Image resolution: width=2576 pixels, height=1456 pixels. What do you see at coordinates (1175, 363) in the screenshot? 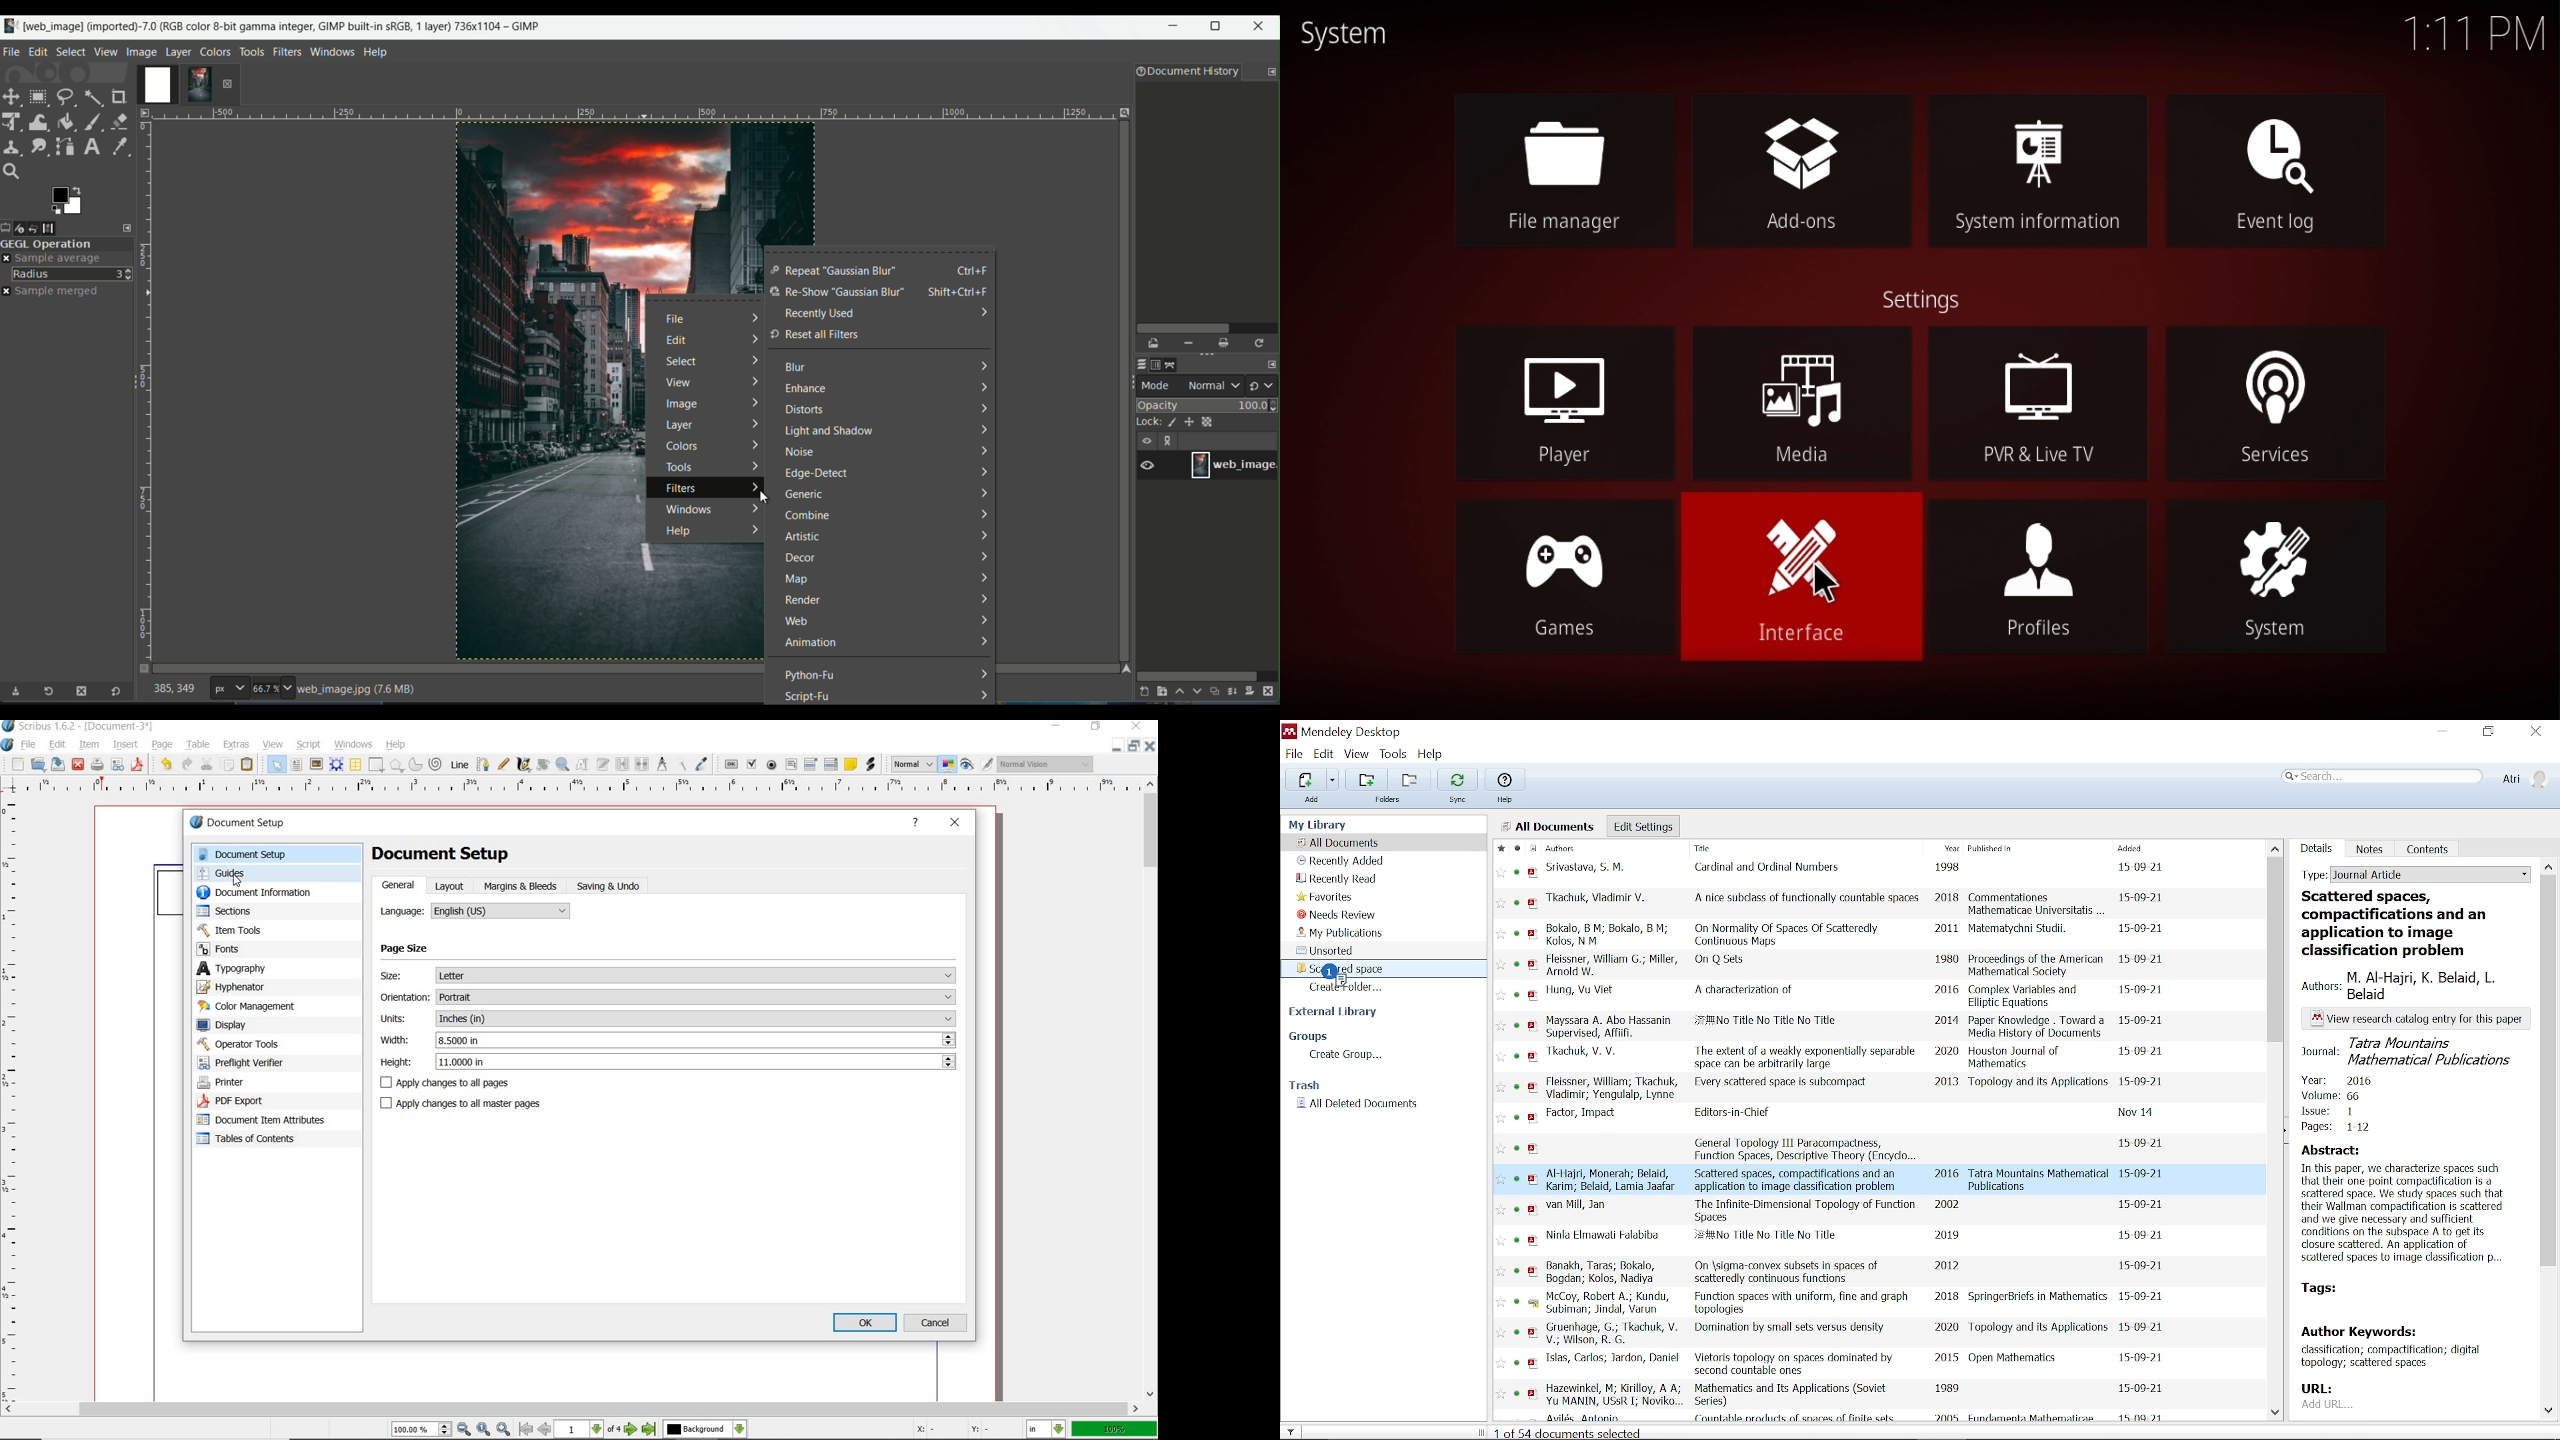
I see `paths` at bounding box center [1175, 363].